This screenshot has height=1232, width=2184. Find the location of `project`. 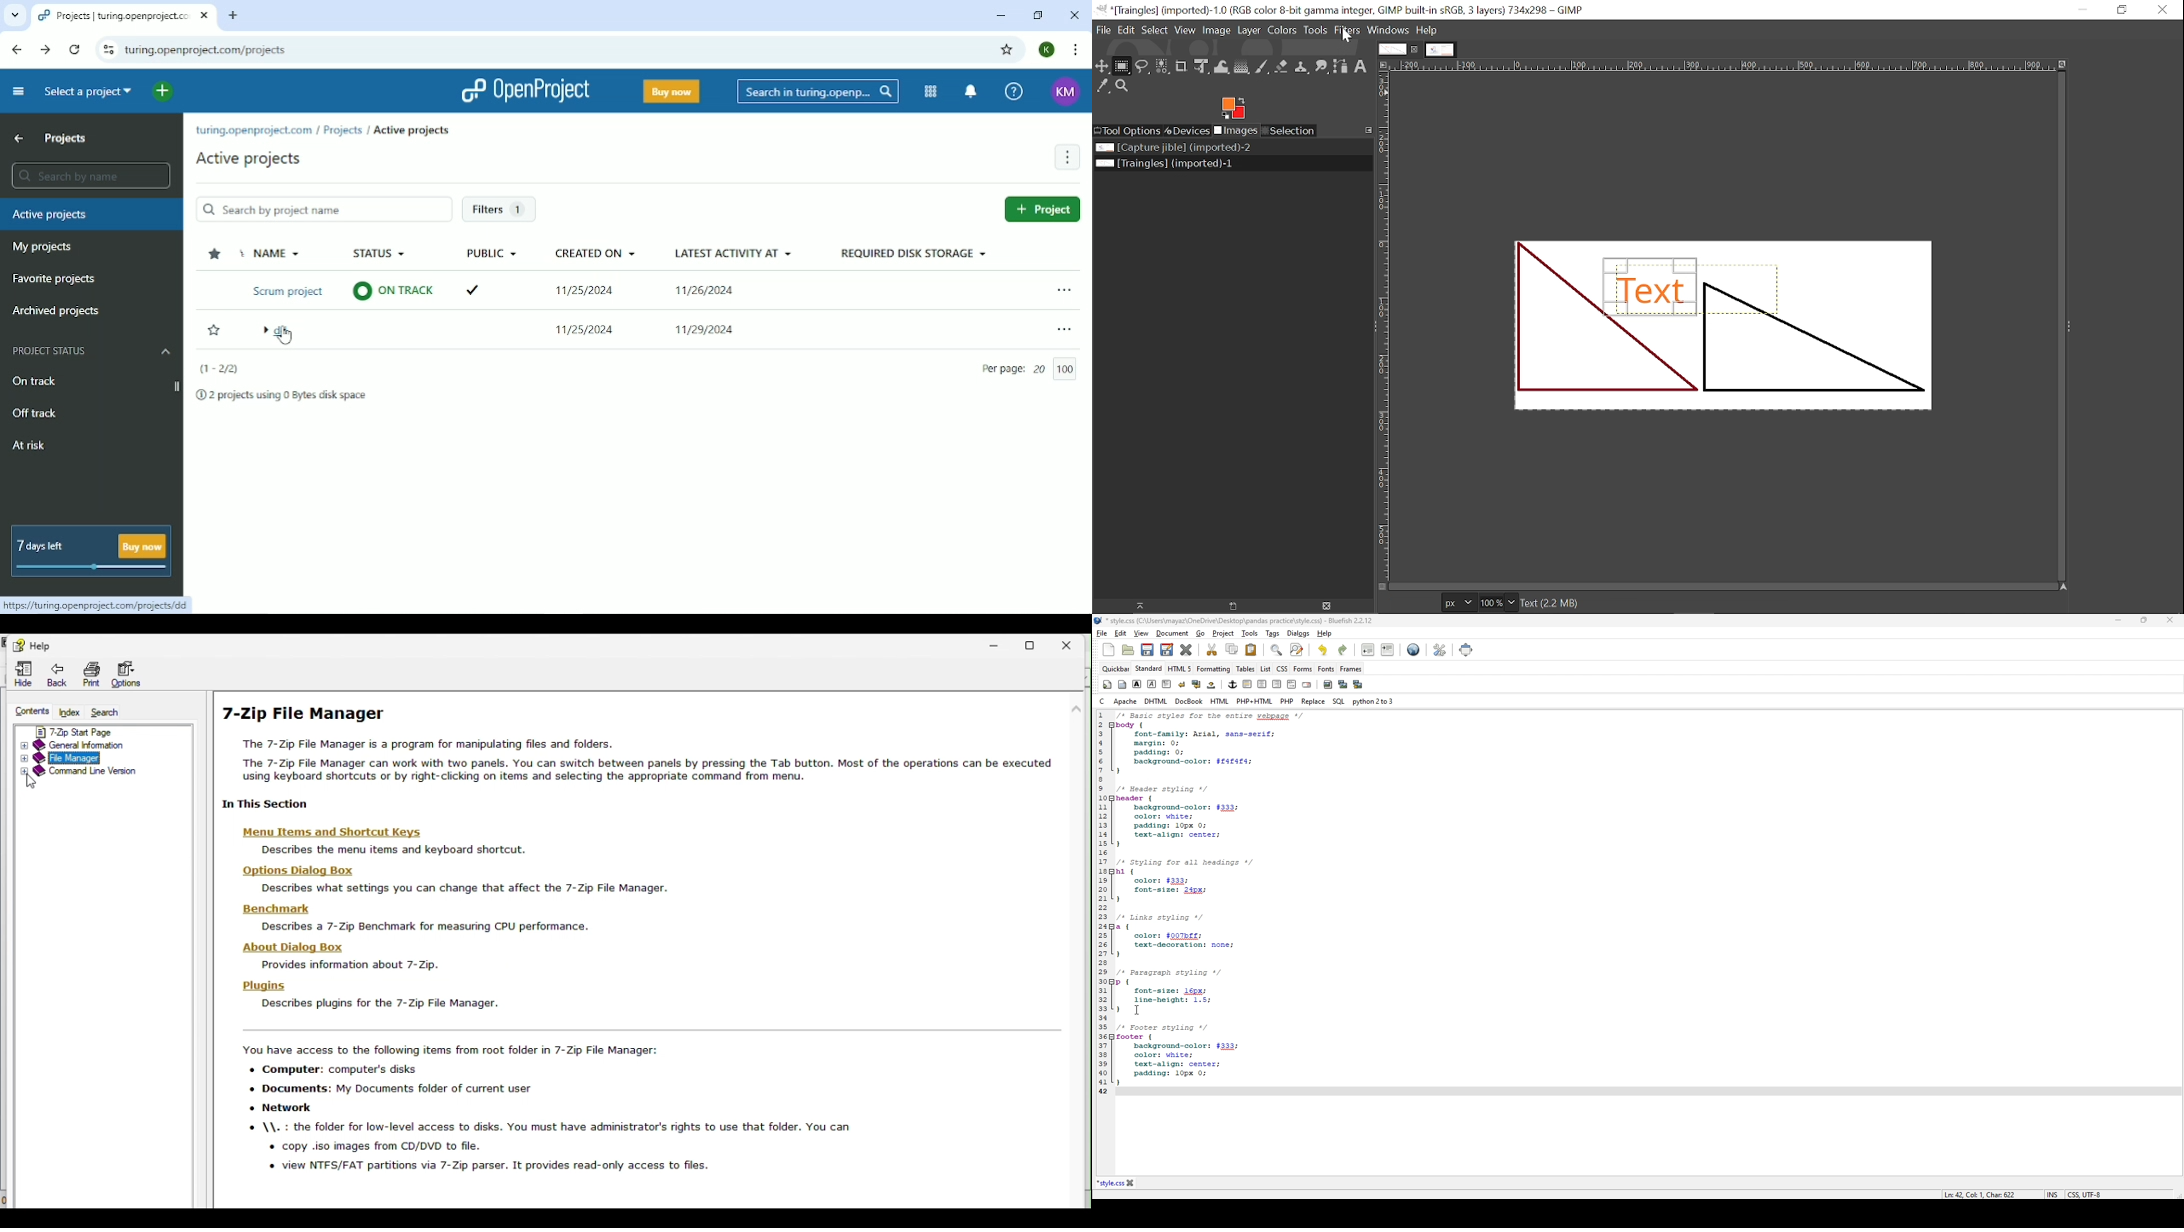

project is located at coordinates (1223, 633).